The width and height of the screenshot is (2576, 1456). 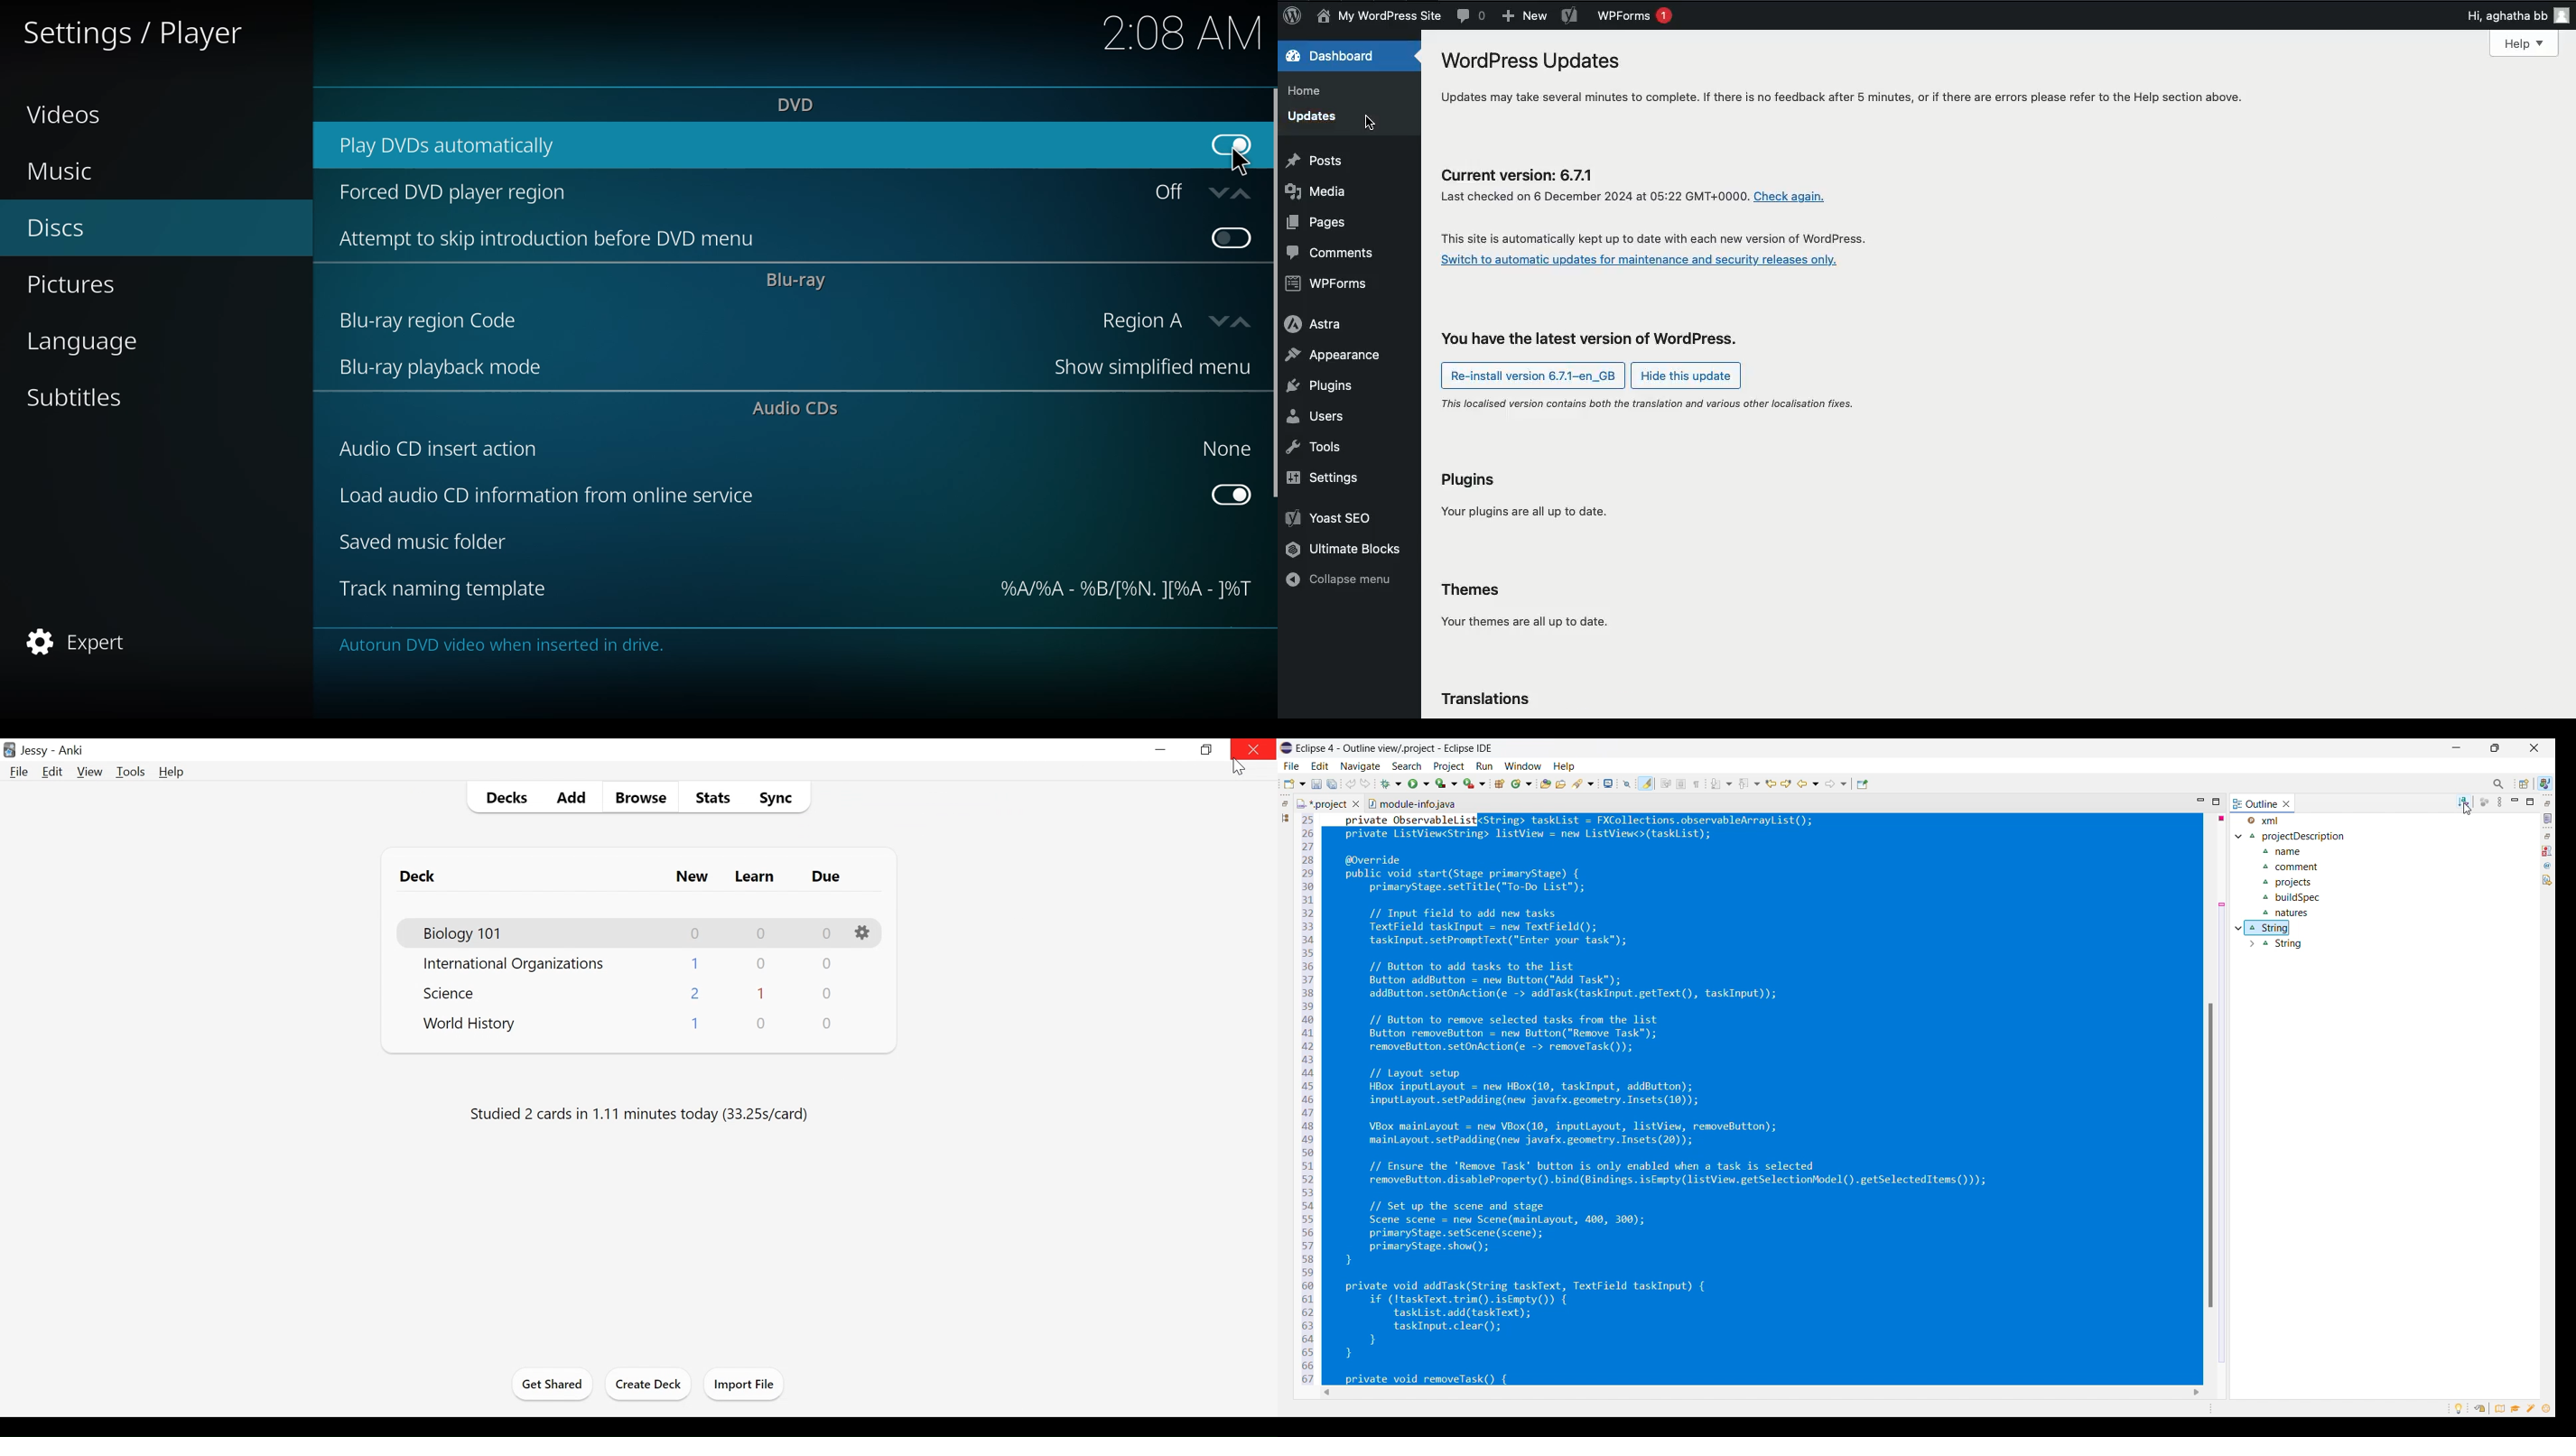 I want to click on Import Files, so click(x=747, y=1385).